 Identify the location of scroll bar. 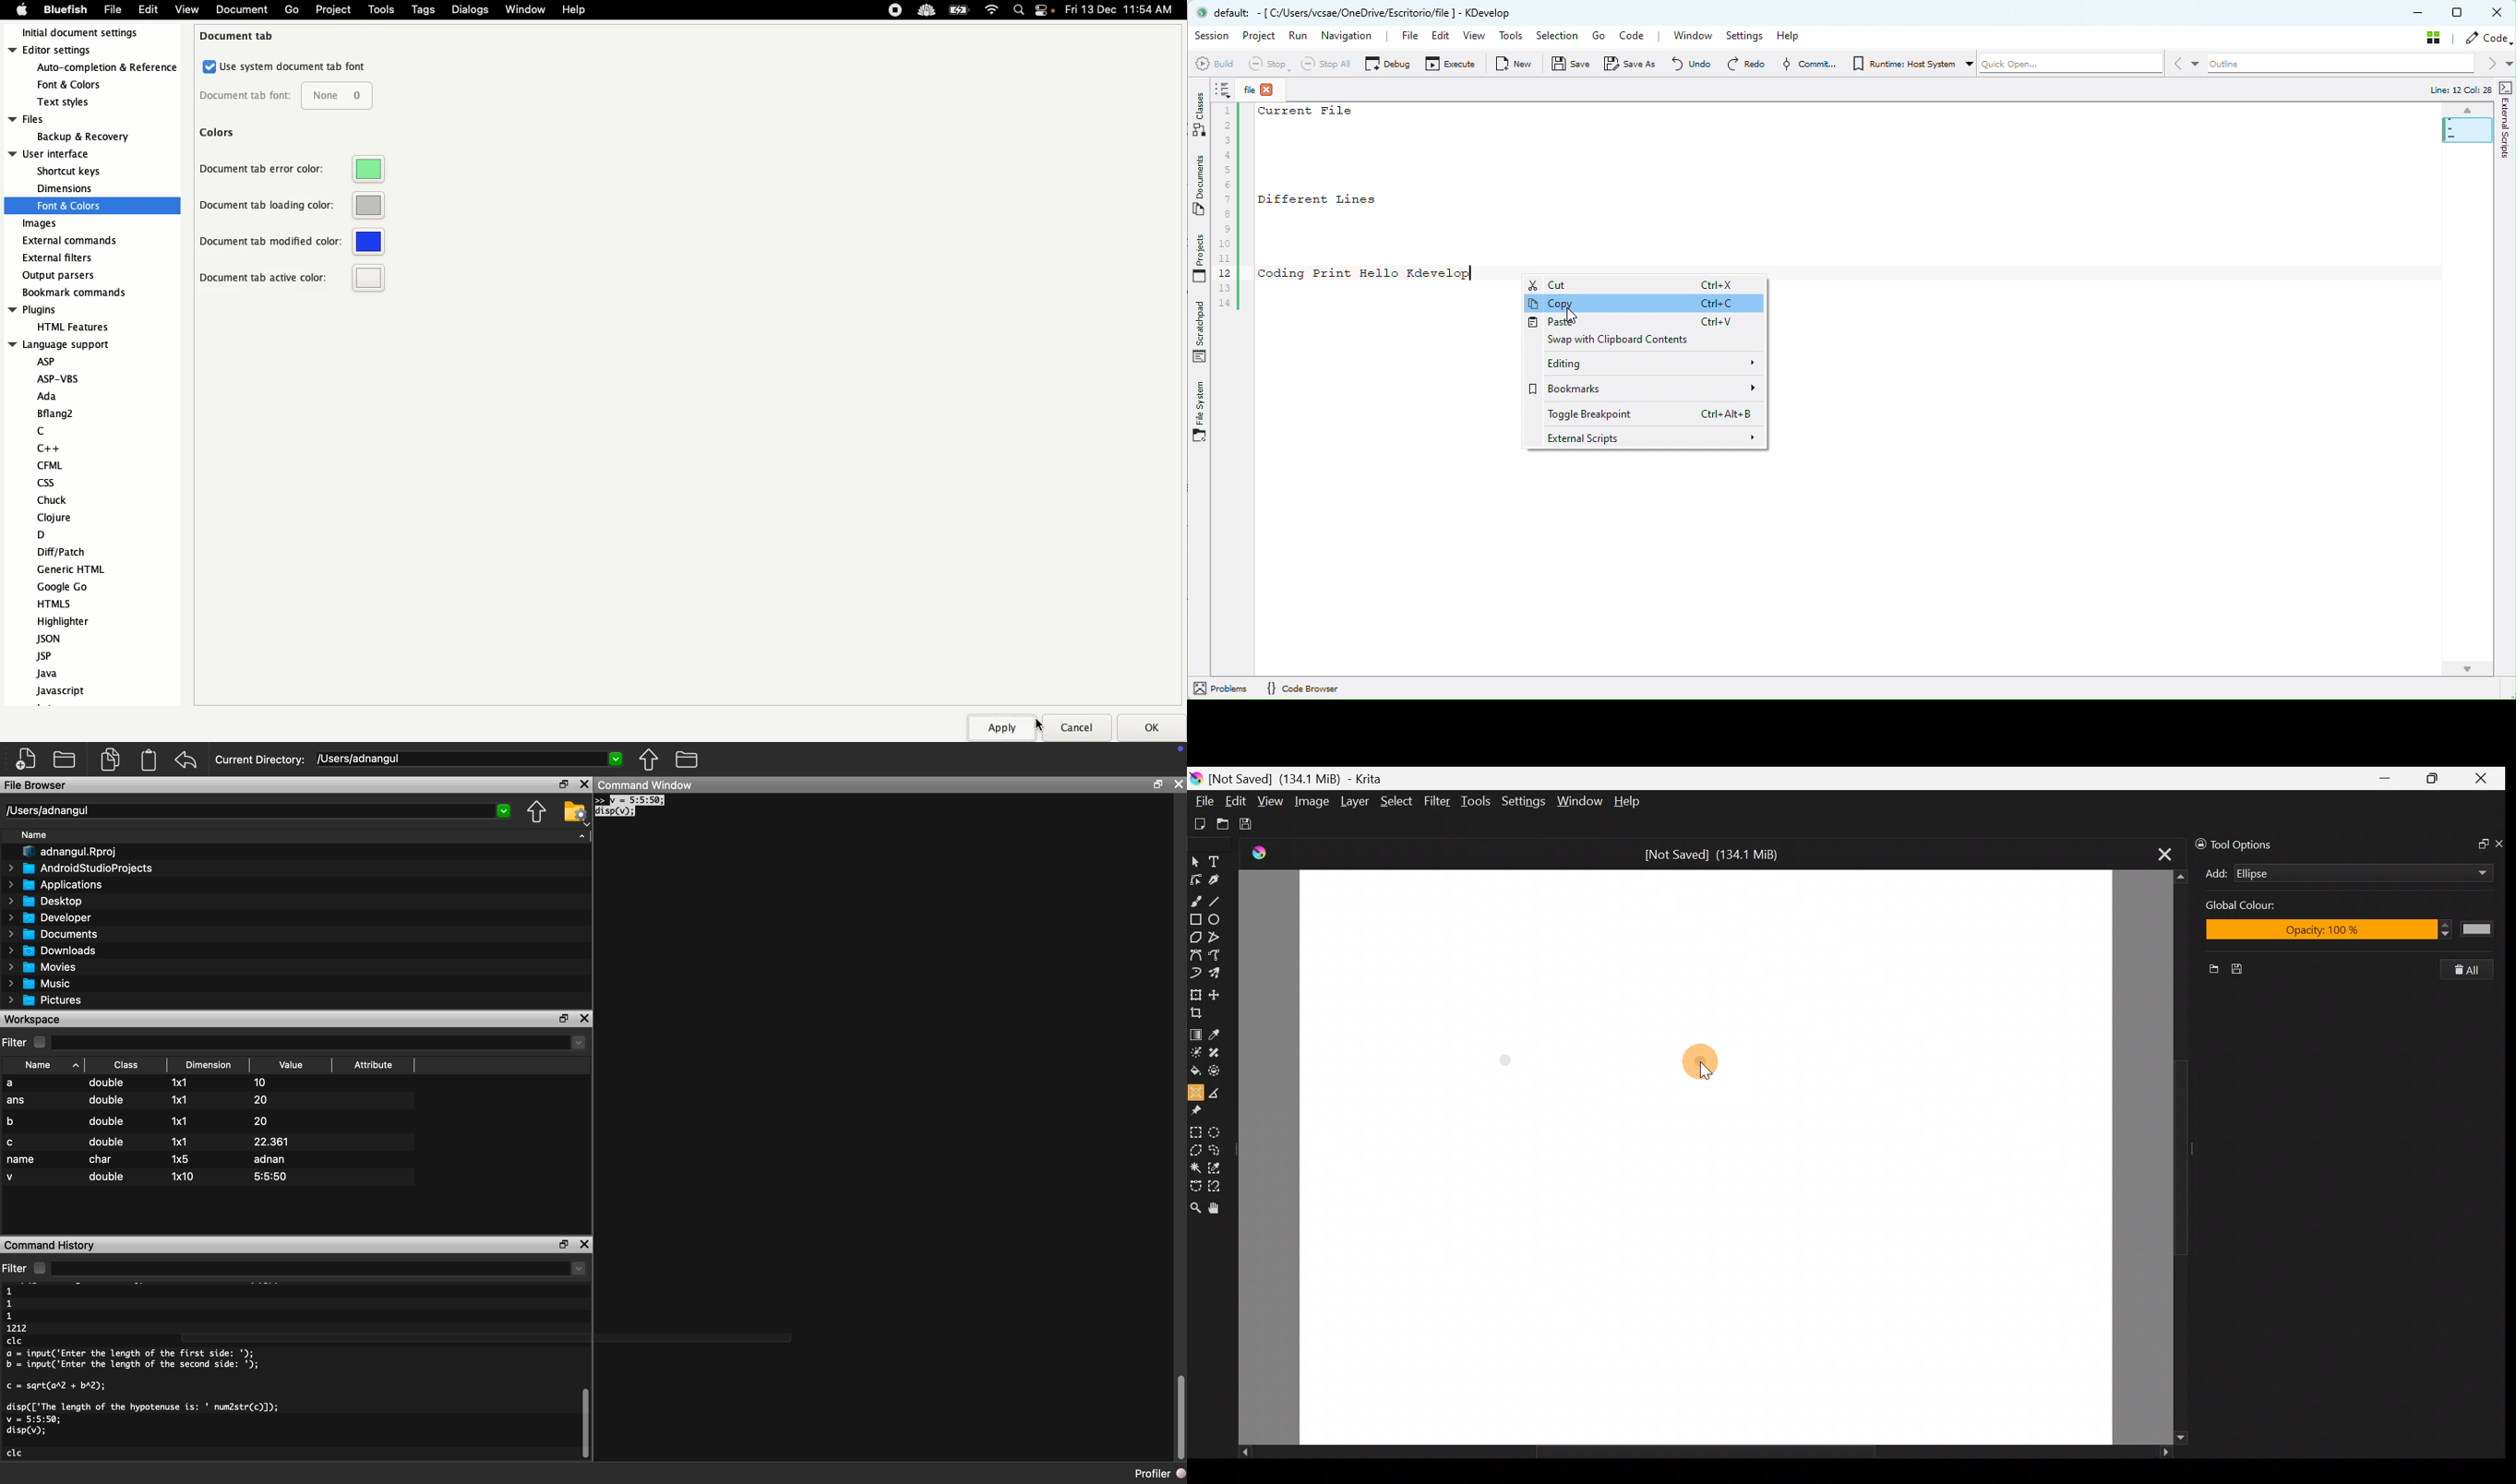
(585, 1423).